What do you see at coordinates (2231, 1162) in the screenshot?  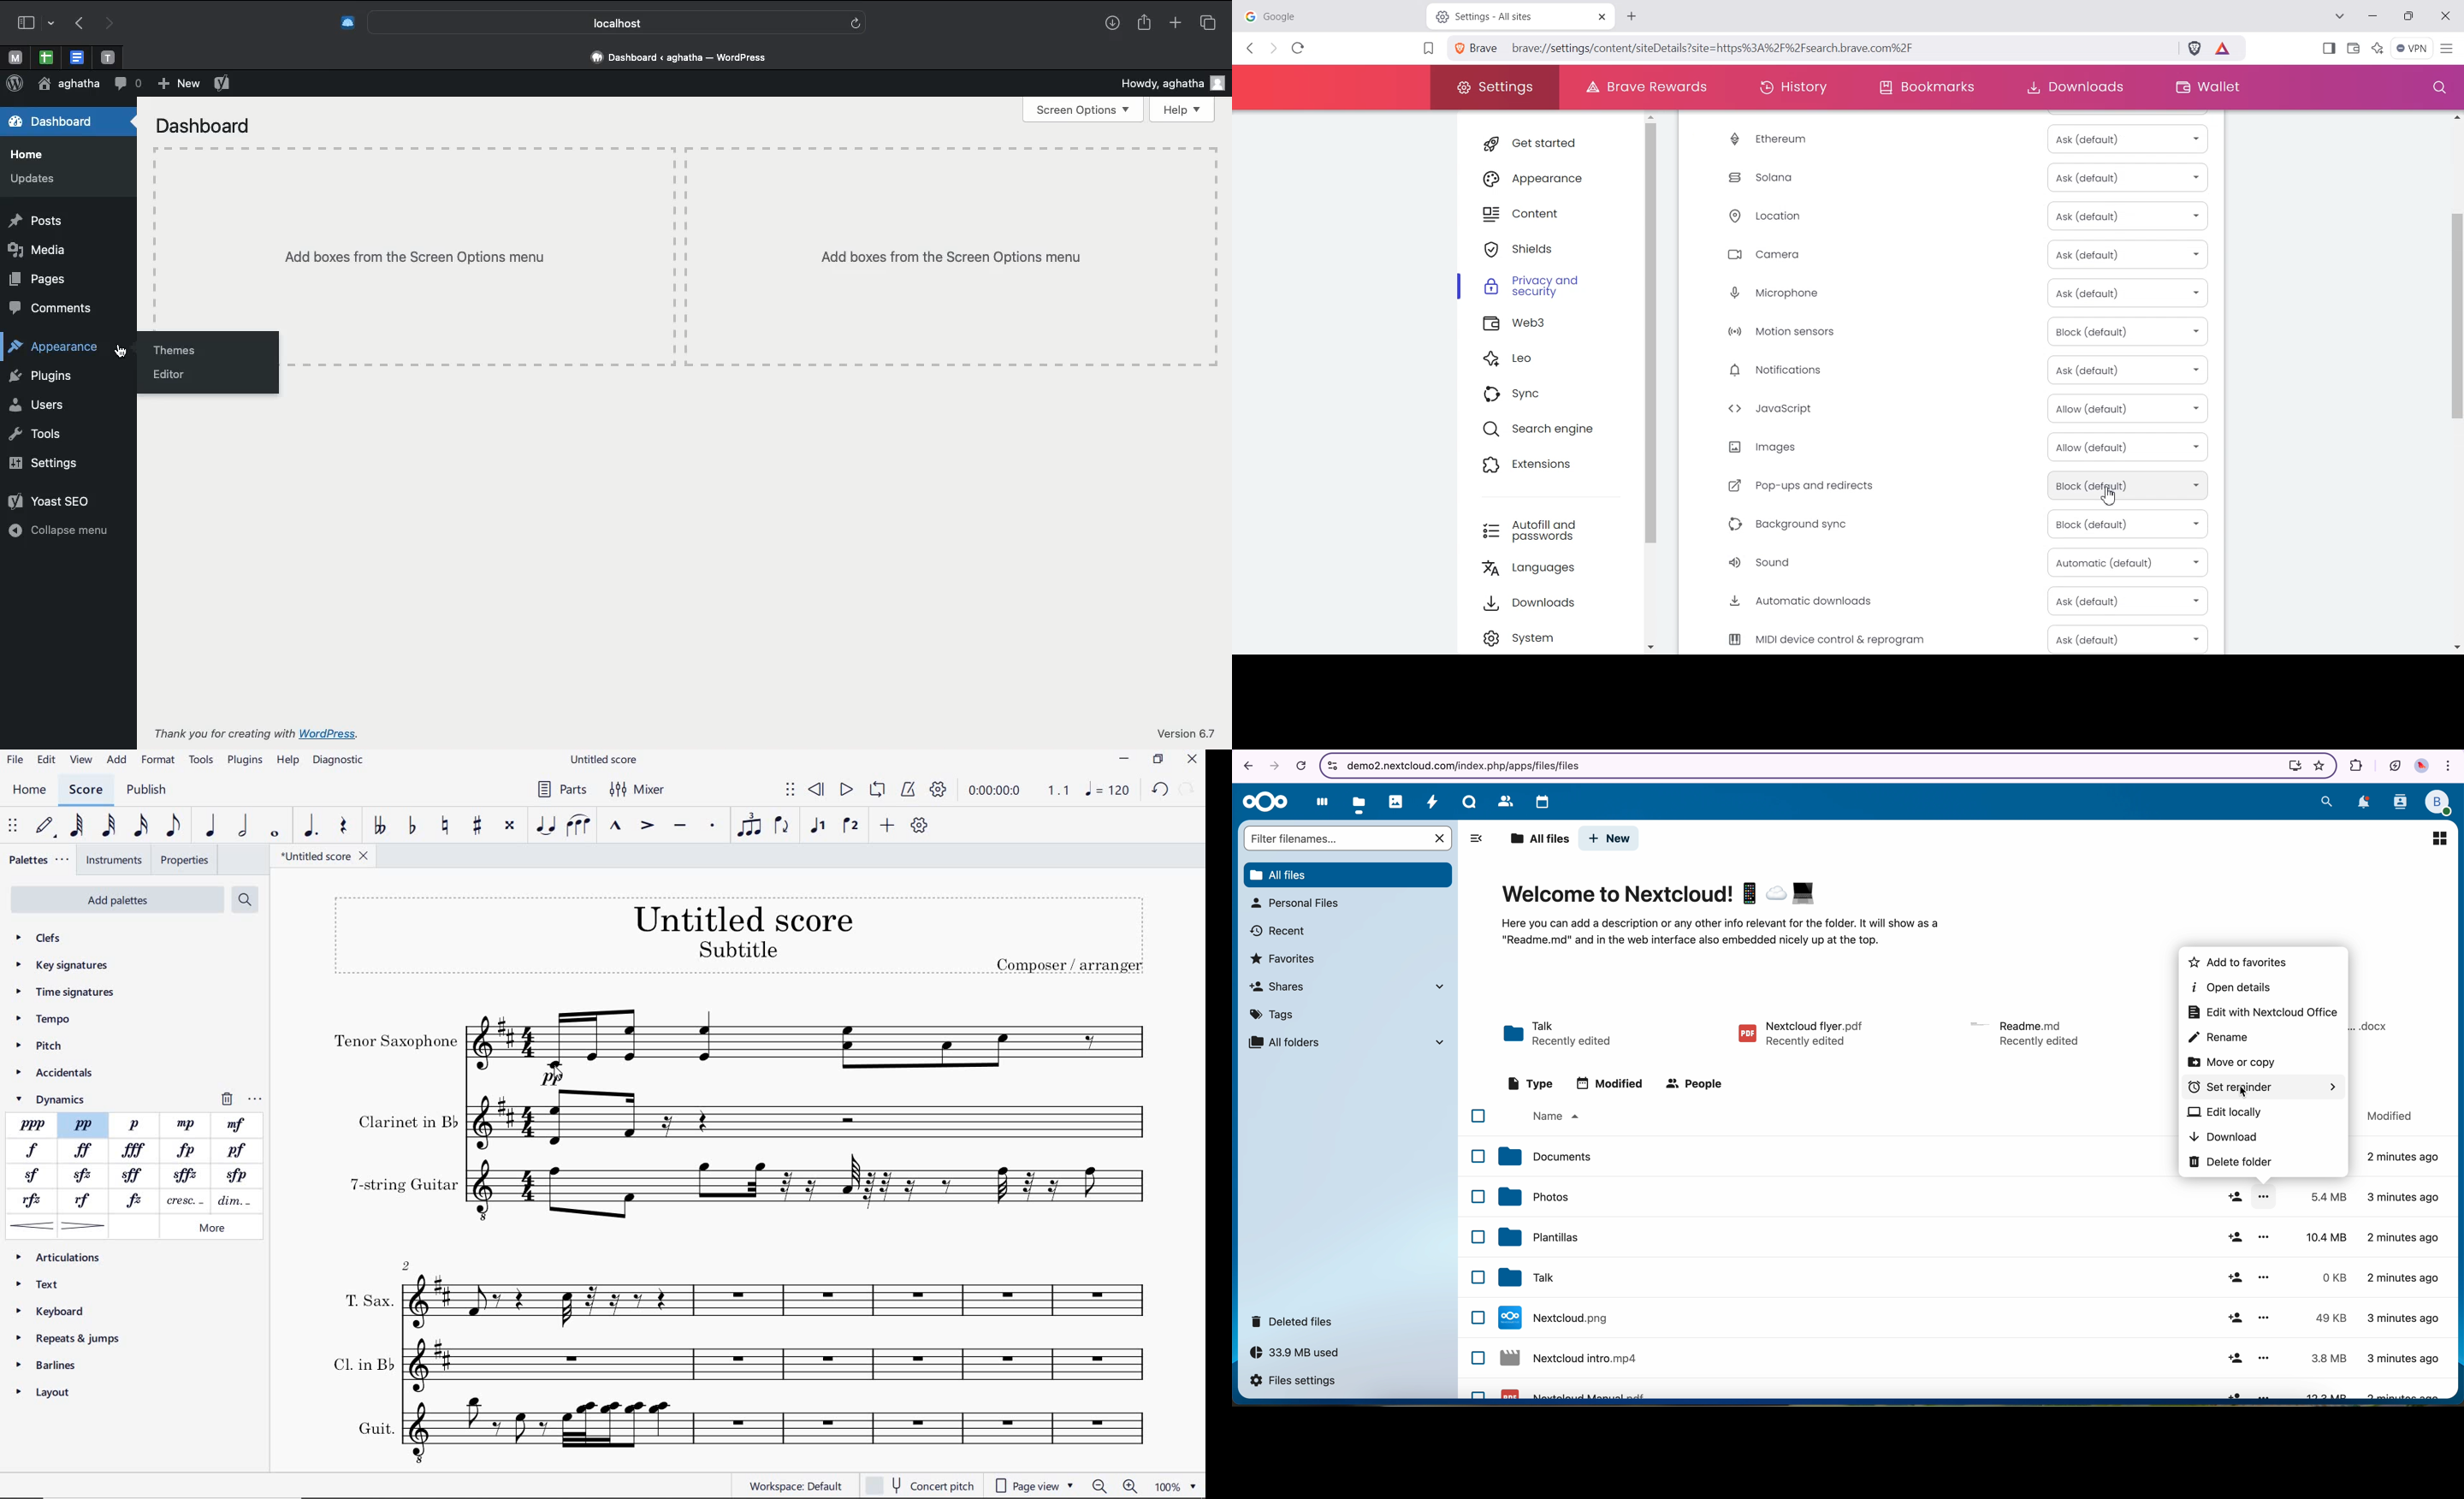 I see `delete folder` at bounding box center [2231, 1162].